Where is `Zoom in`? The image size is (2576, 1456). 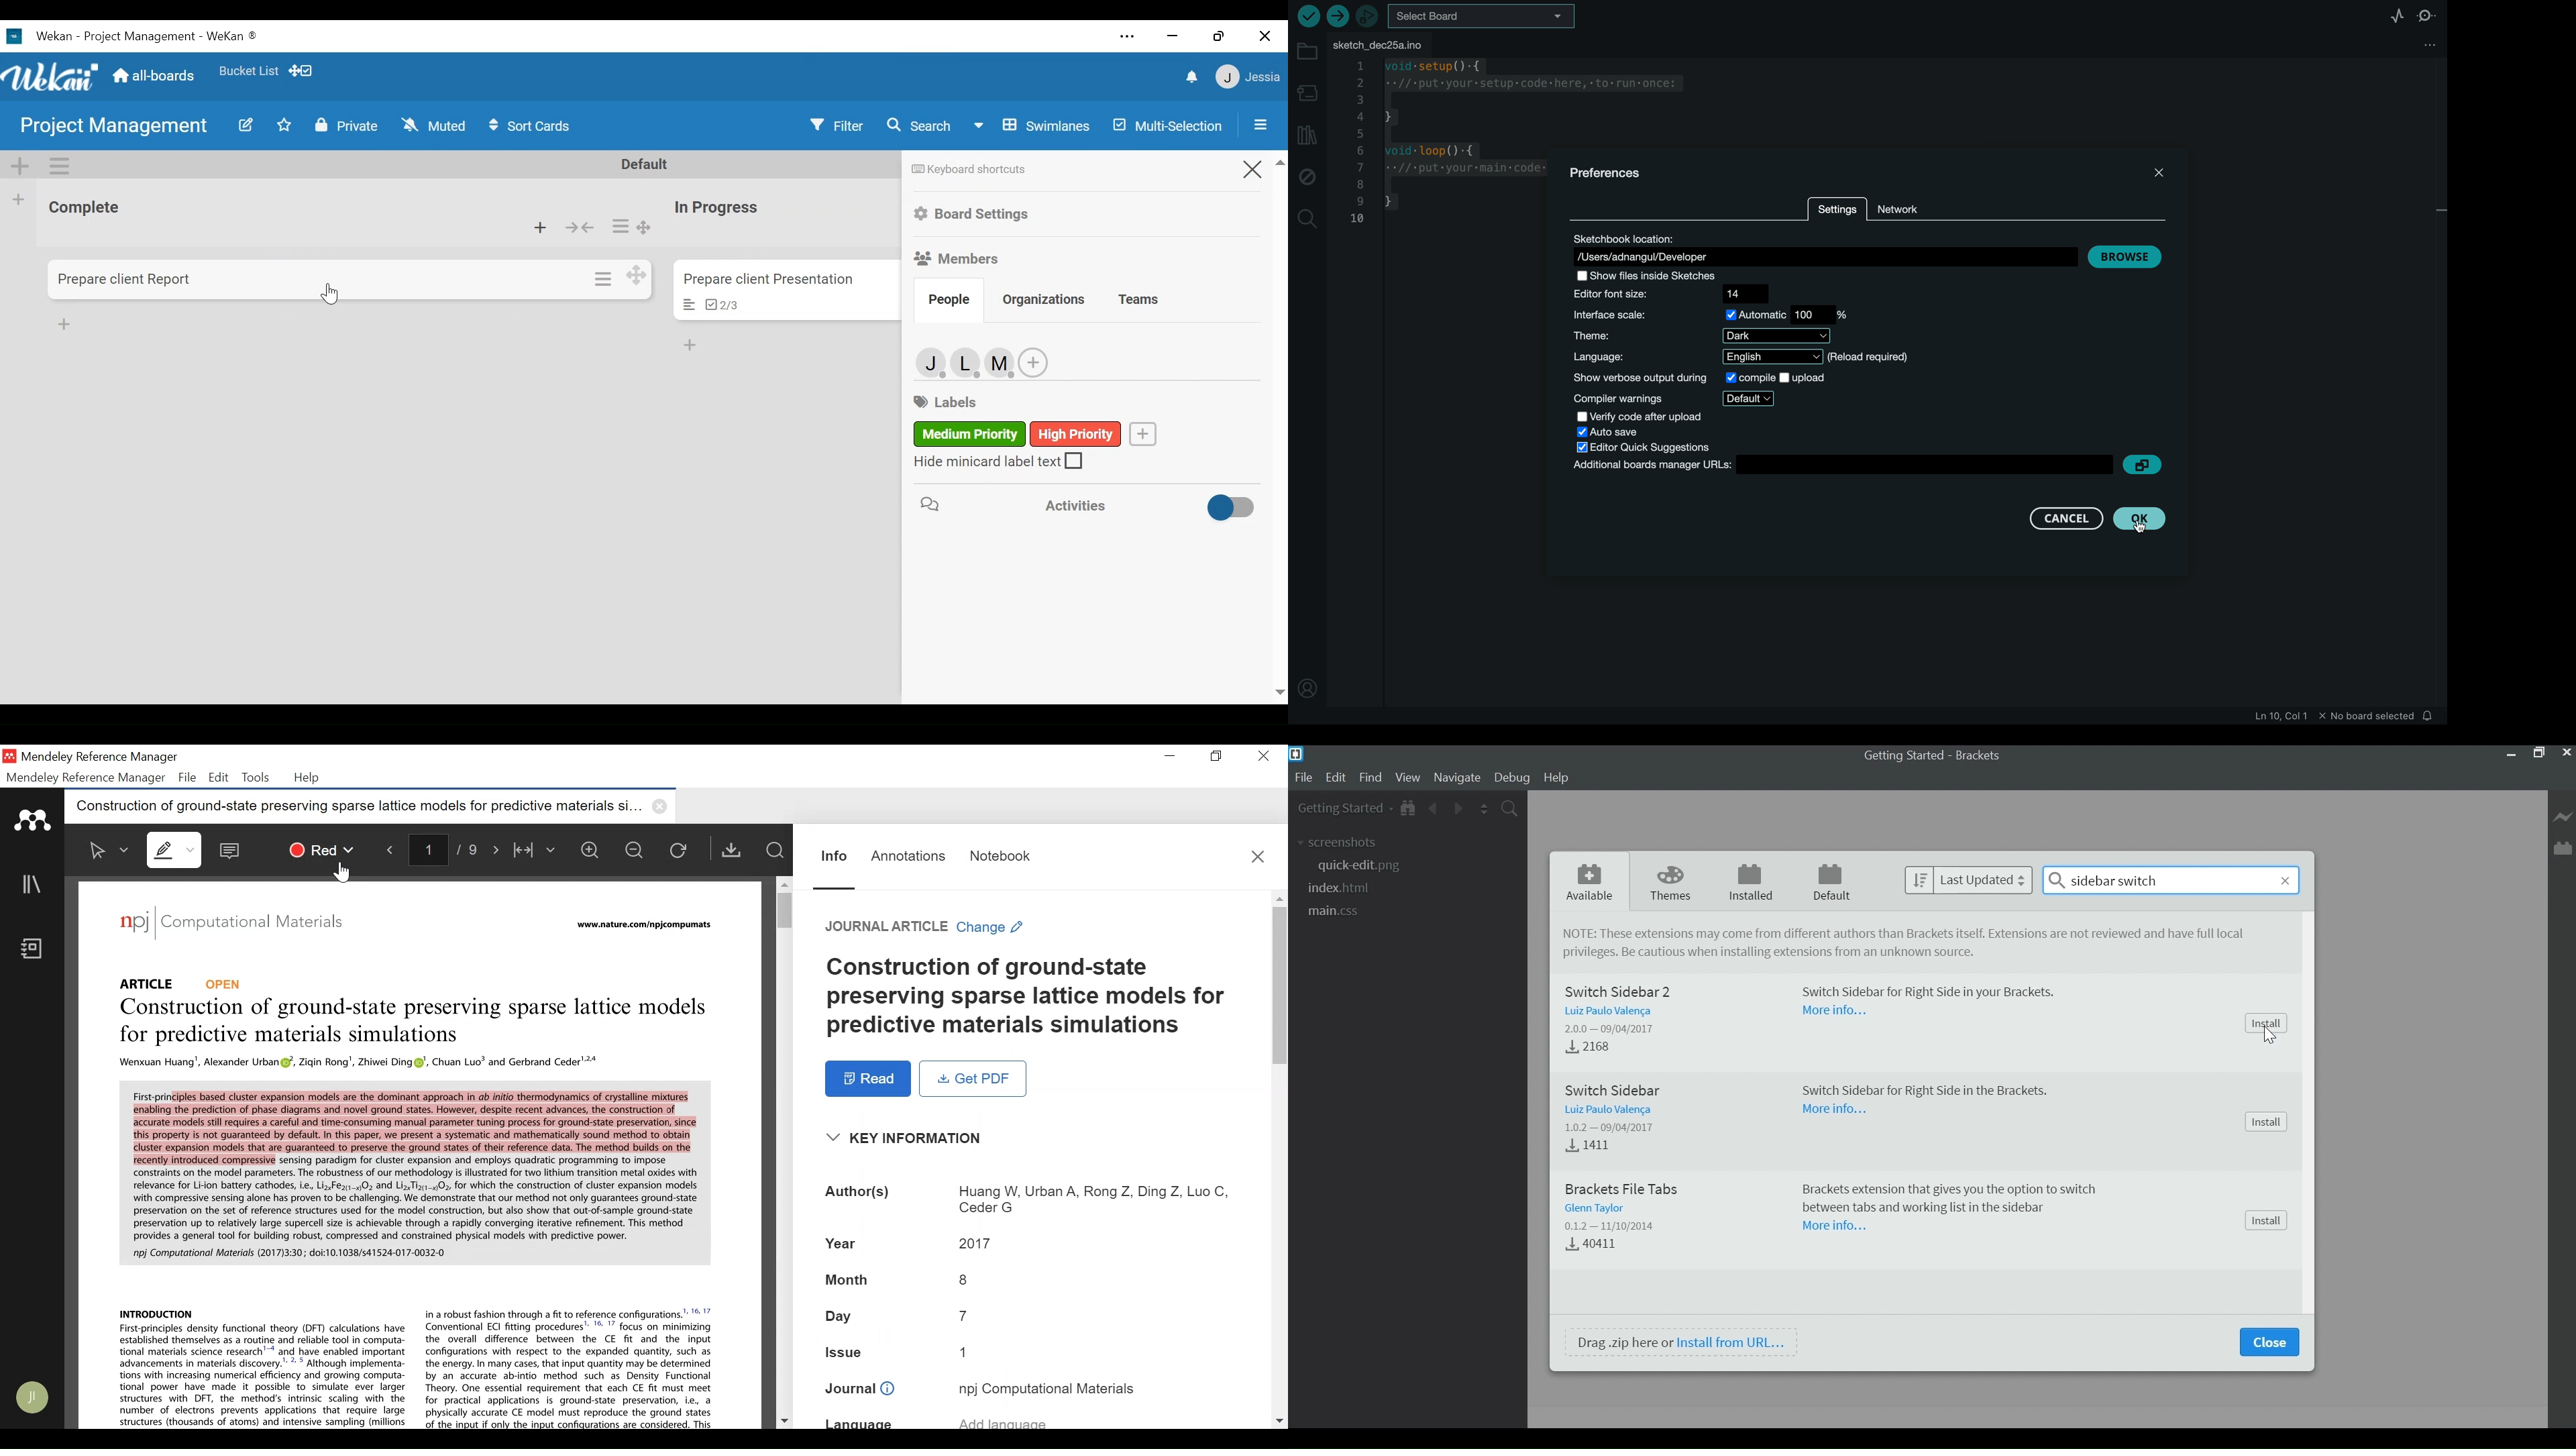
Zoom in is located at coordinates (589, 849).